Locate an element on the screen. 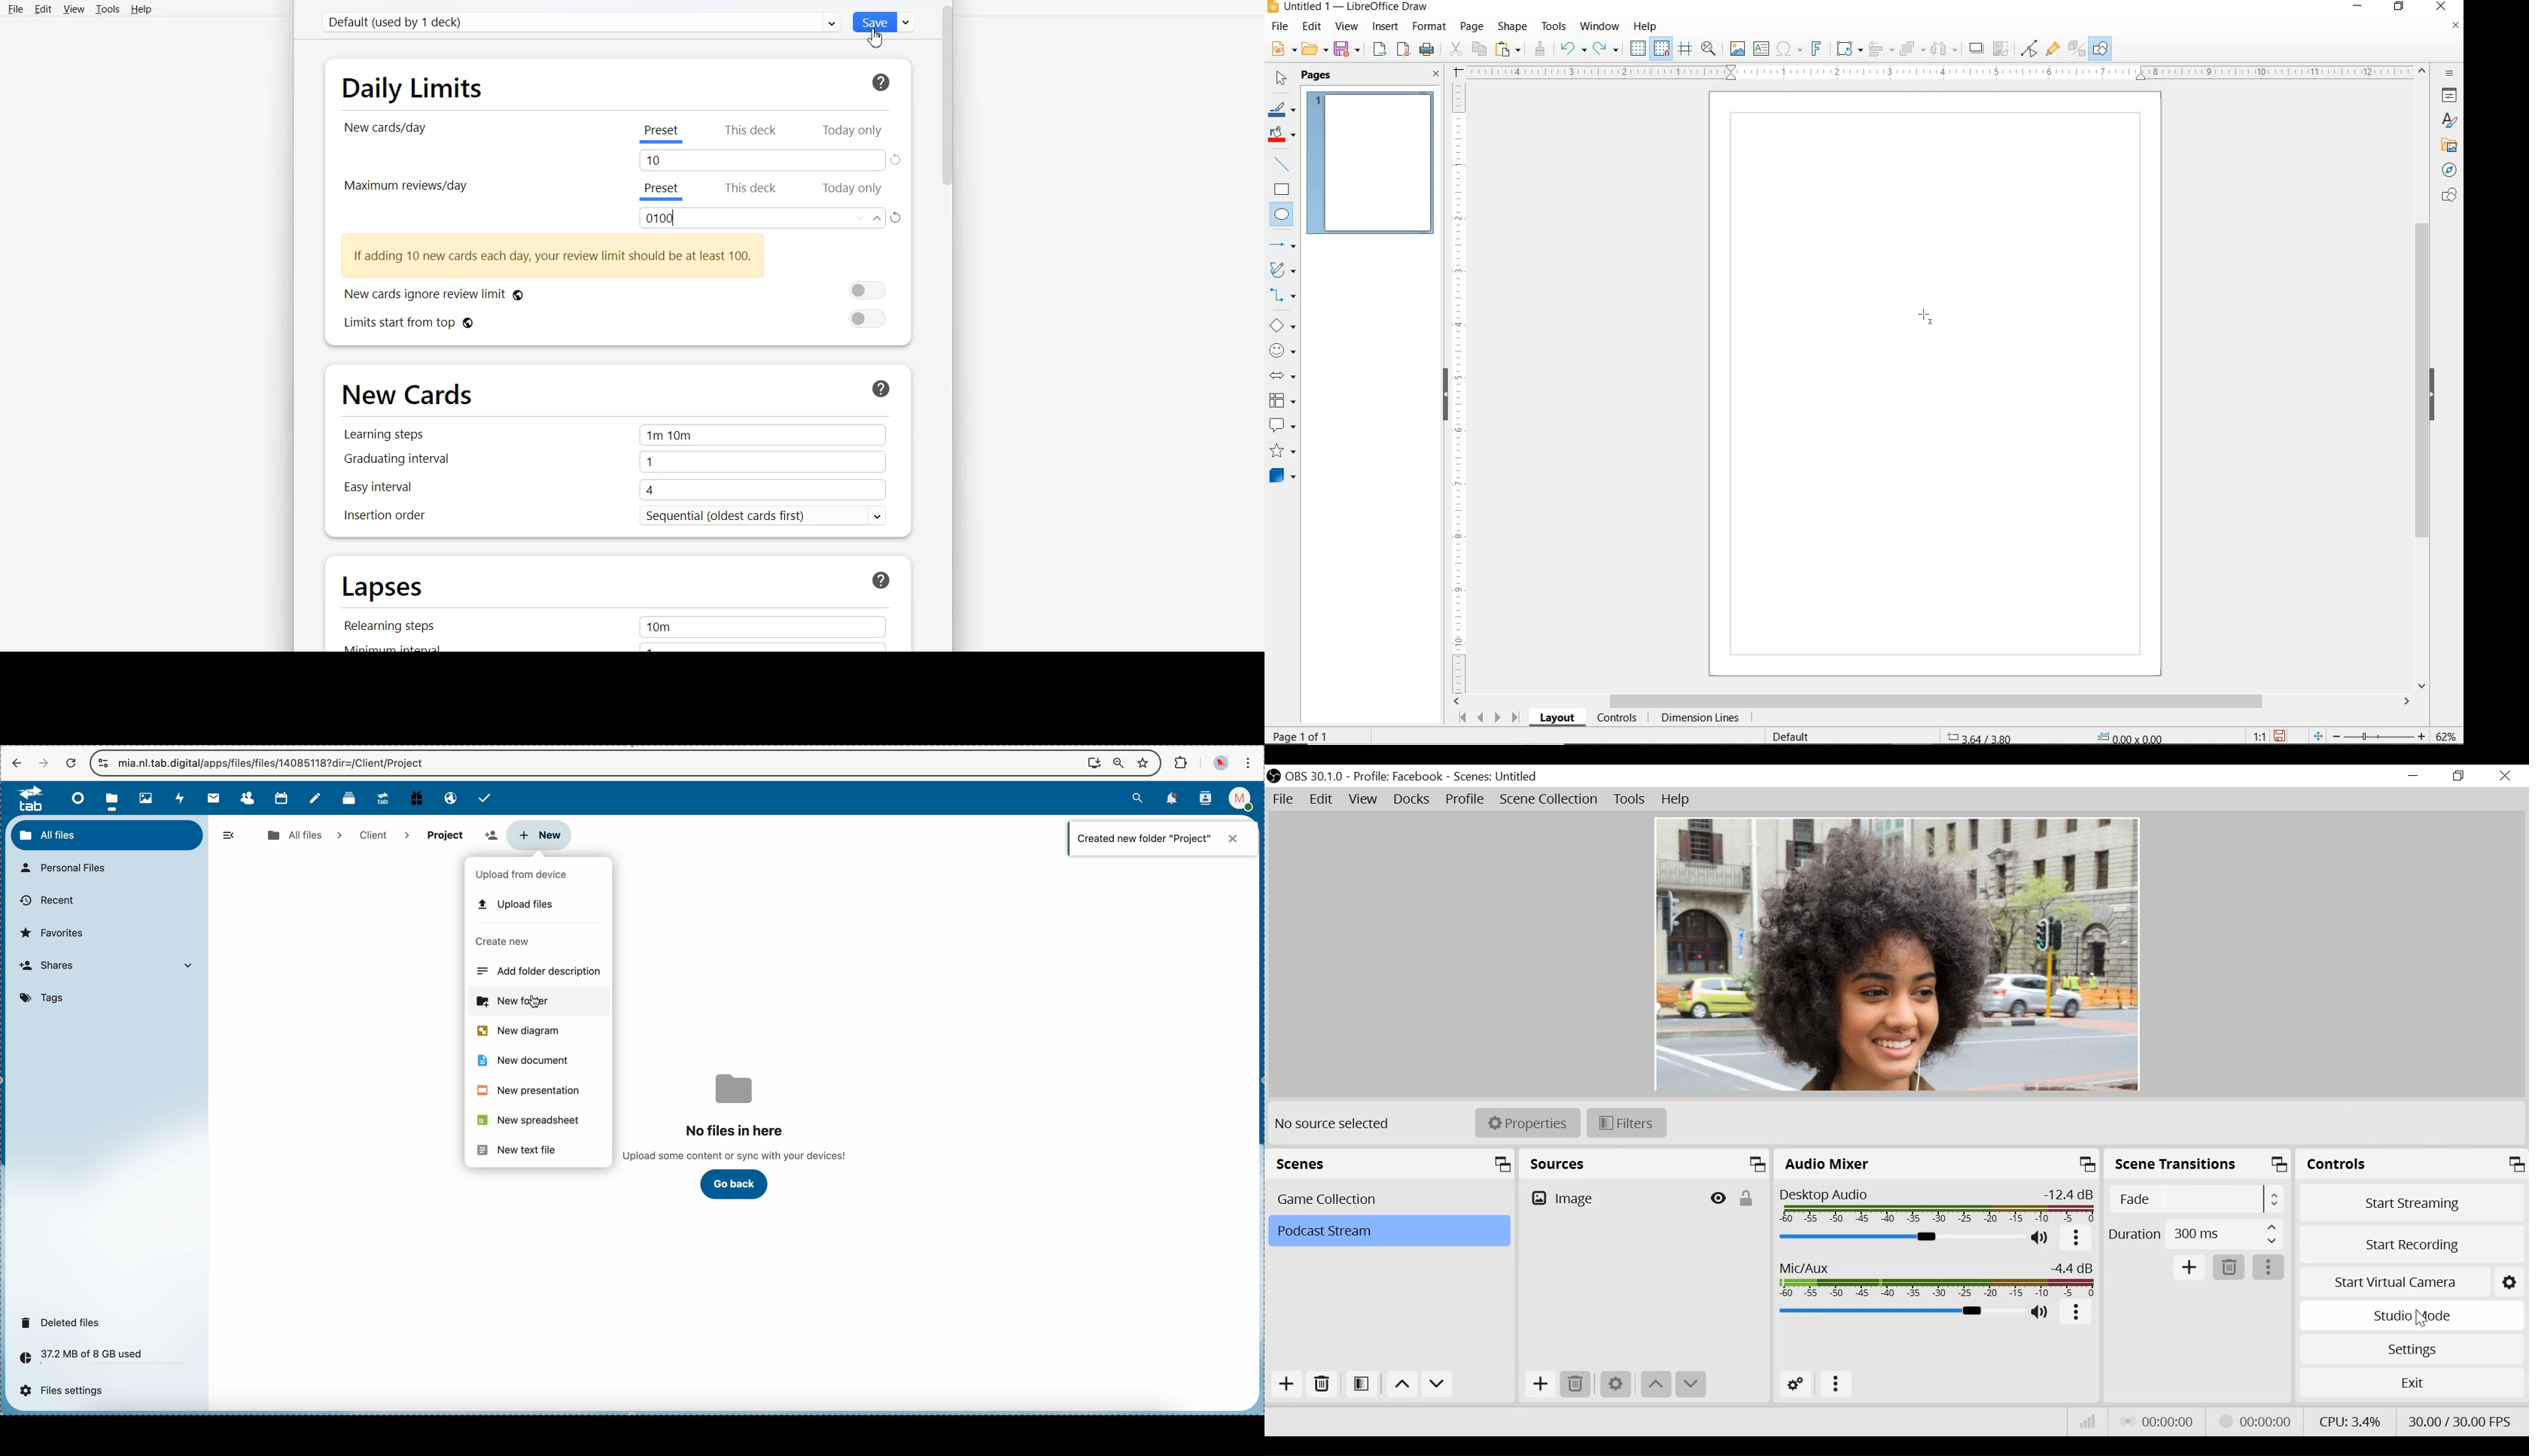  Refresh is located at coordinates (898, 219).